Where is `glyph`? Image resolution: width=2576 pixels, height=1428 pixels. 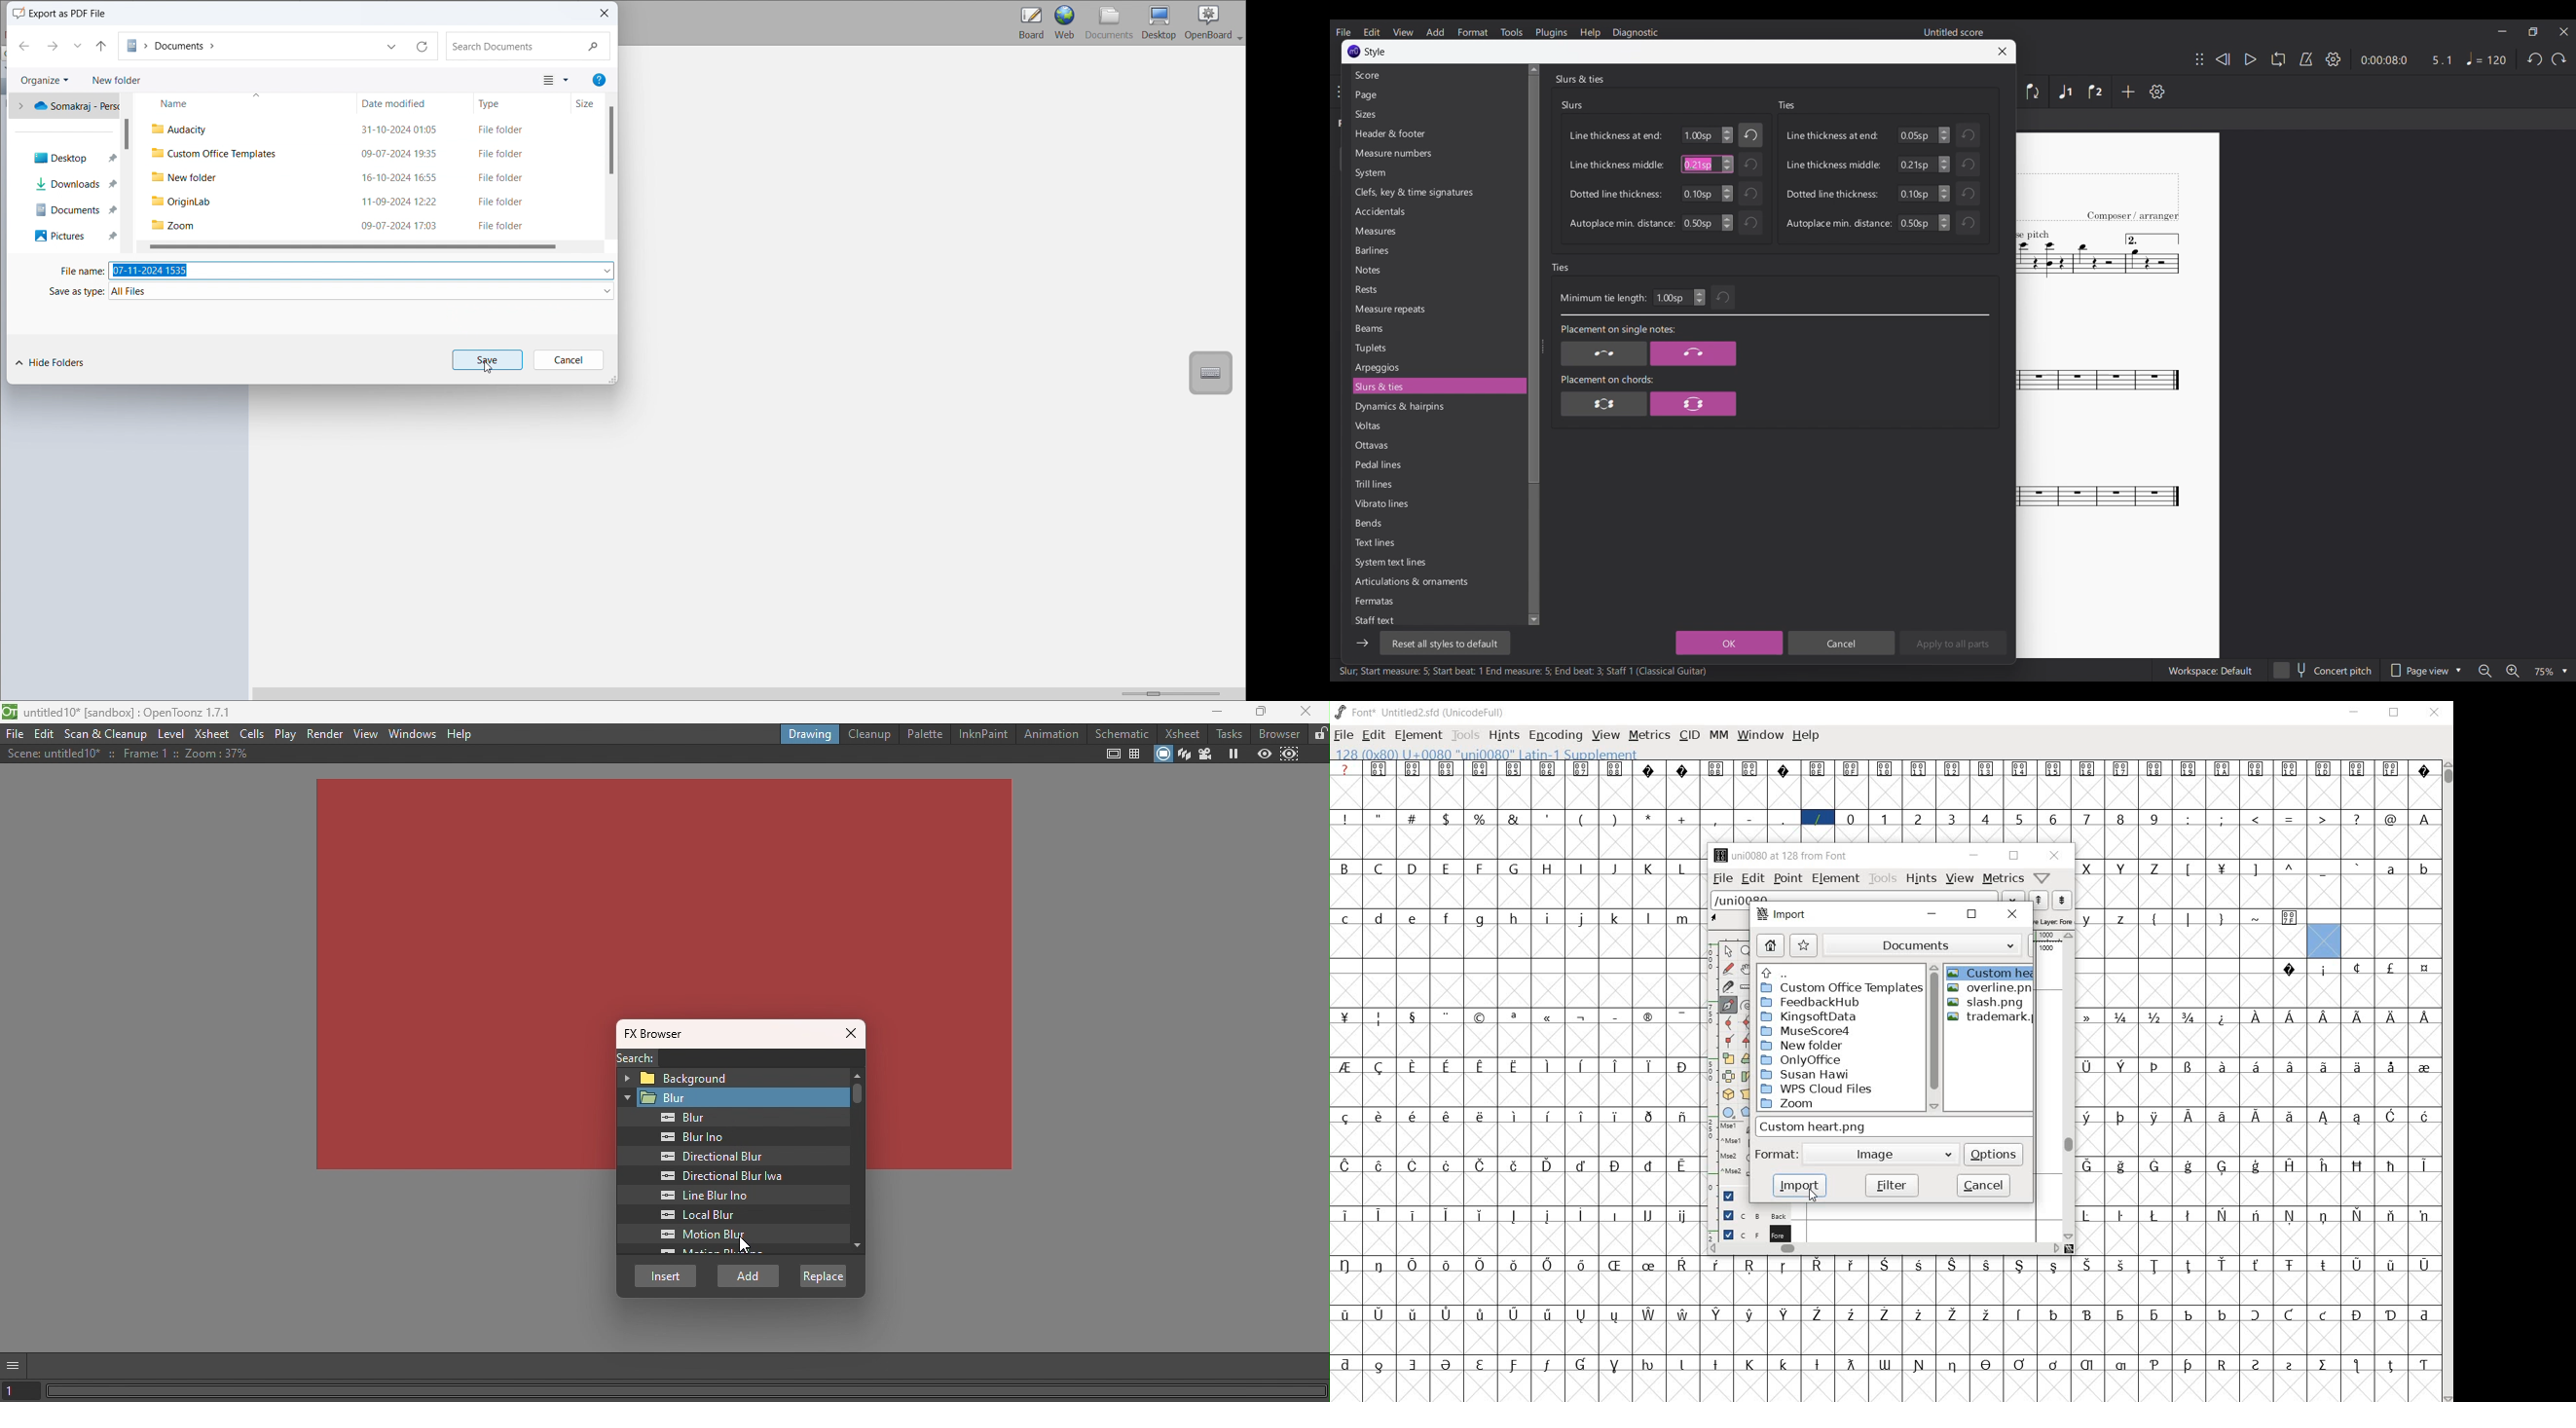
glyph is located at coordinates (1346, 1364).